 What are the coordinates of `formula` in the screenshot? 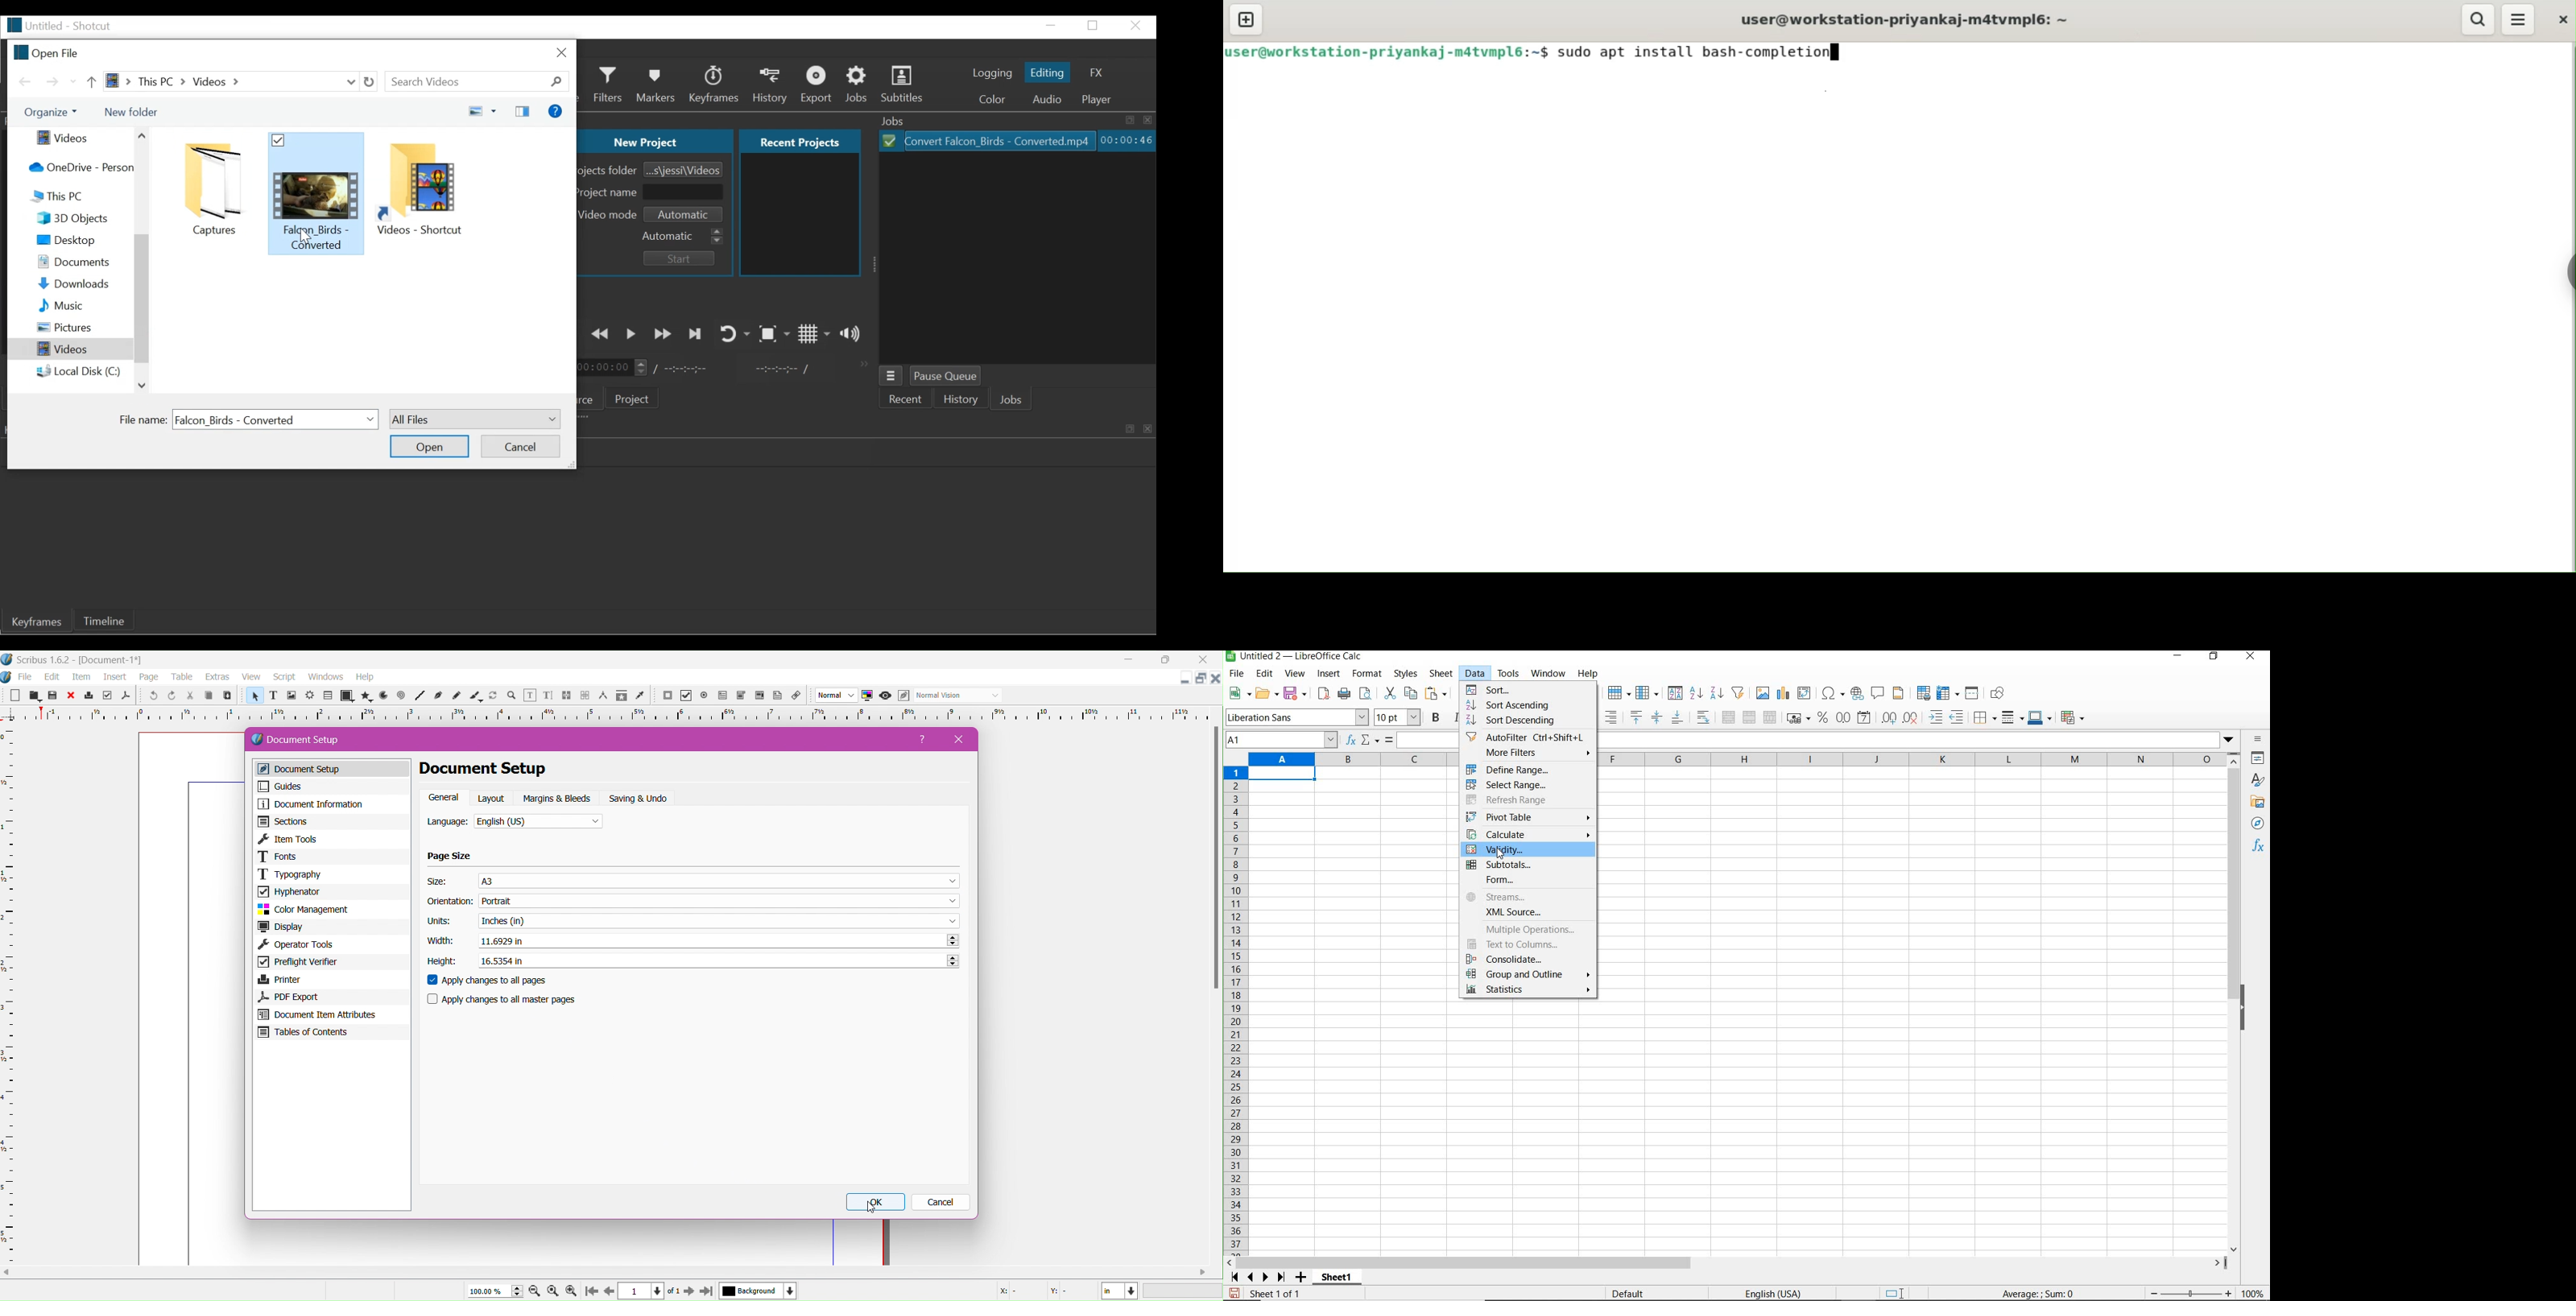 It's located at (2039, 1293).